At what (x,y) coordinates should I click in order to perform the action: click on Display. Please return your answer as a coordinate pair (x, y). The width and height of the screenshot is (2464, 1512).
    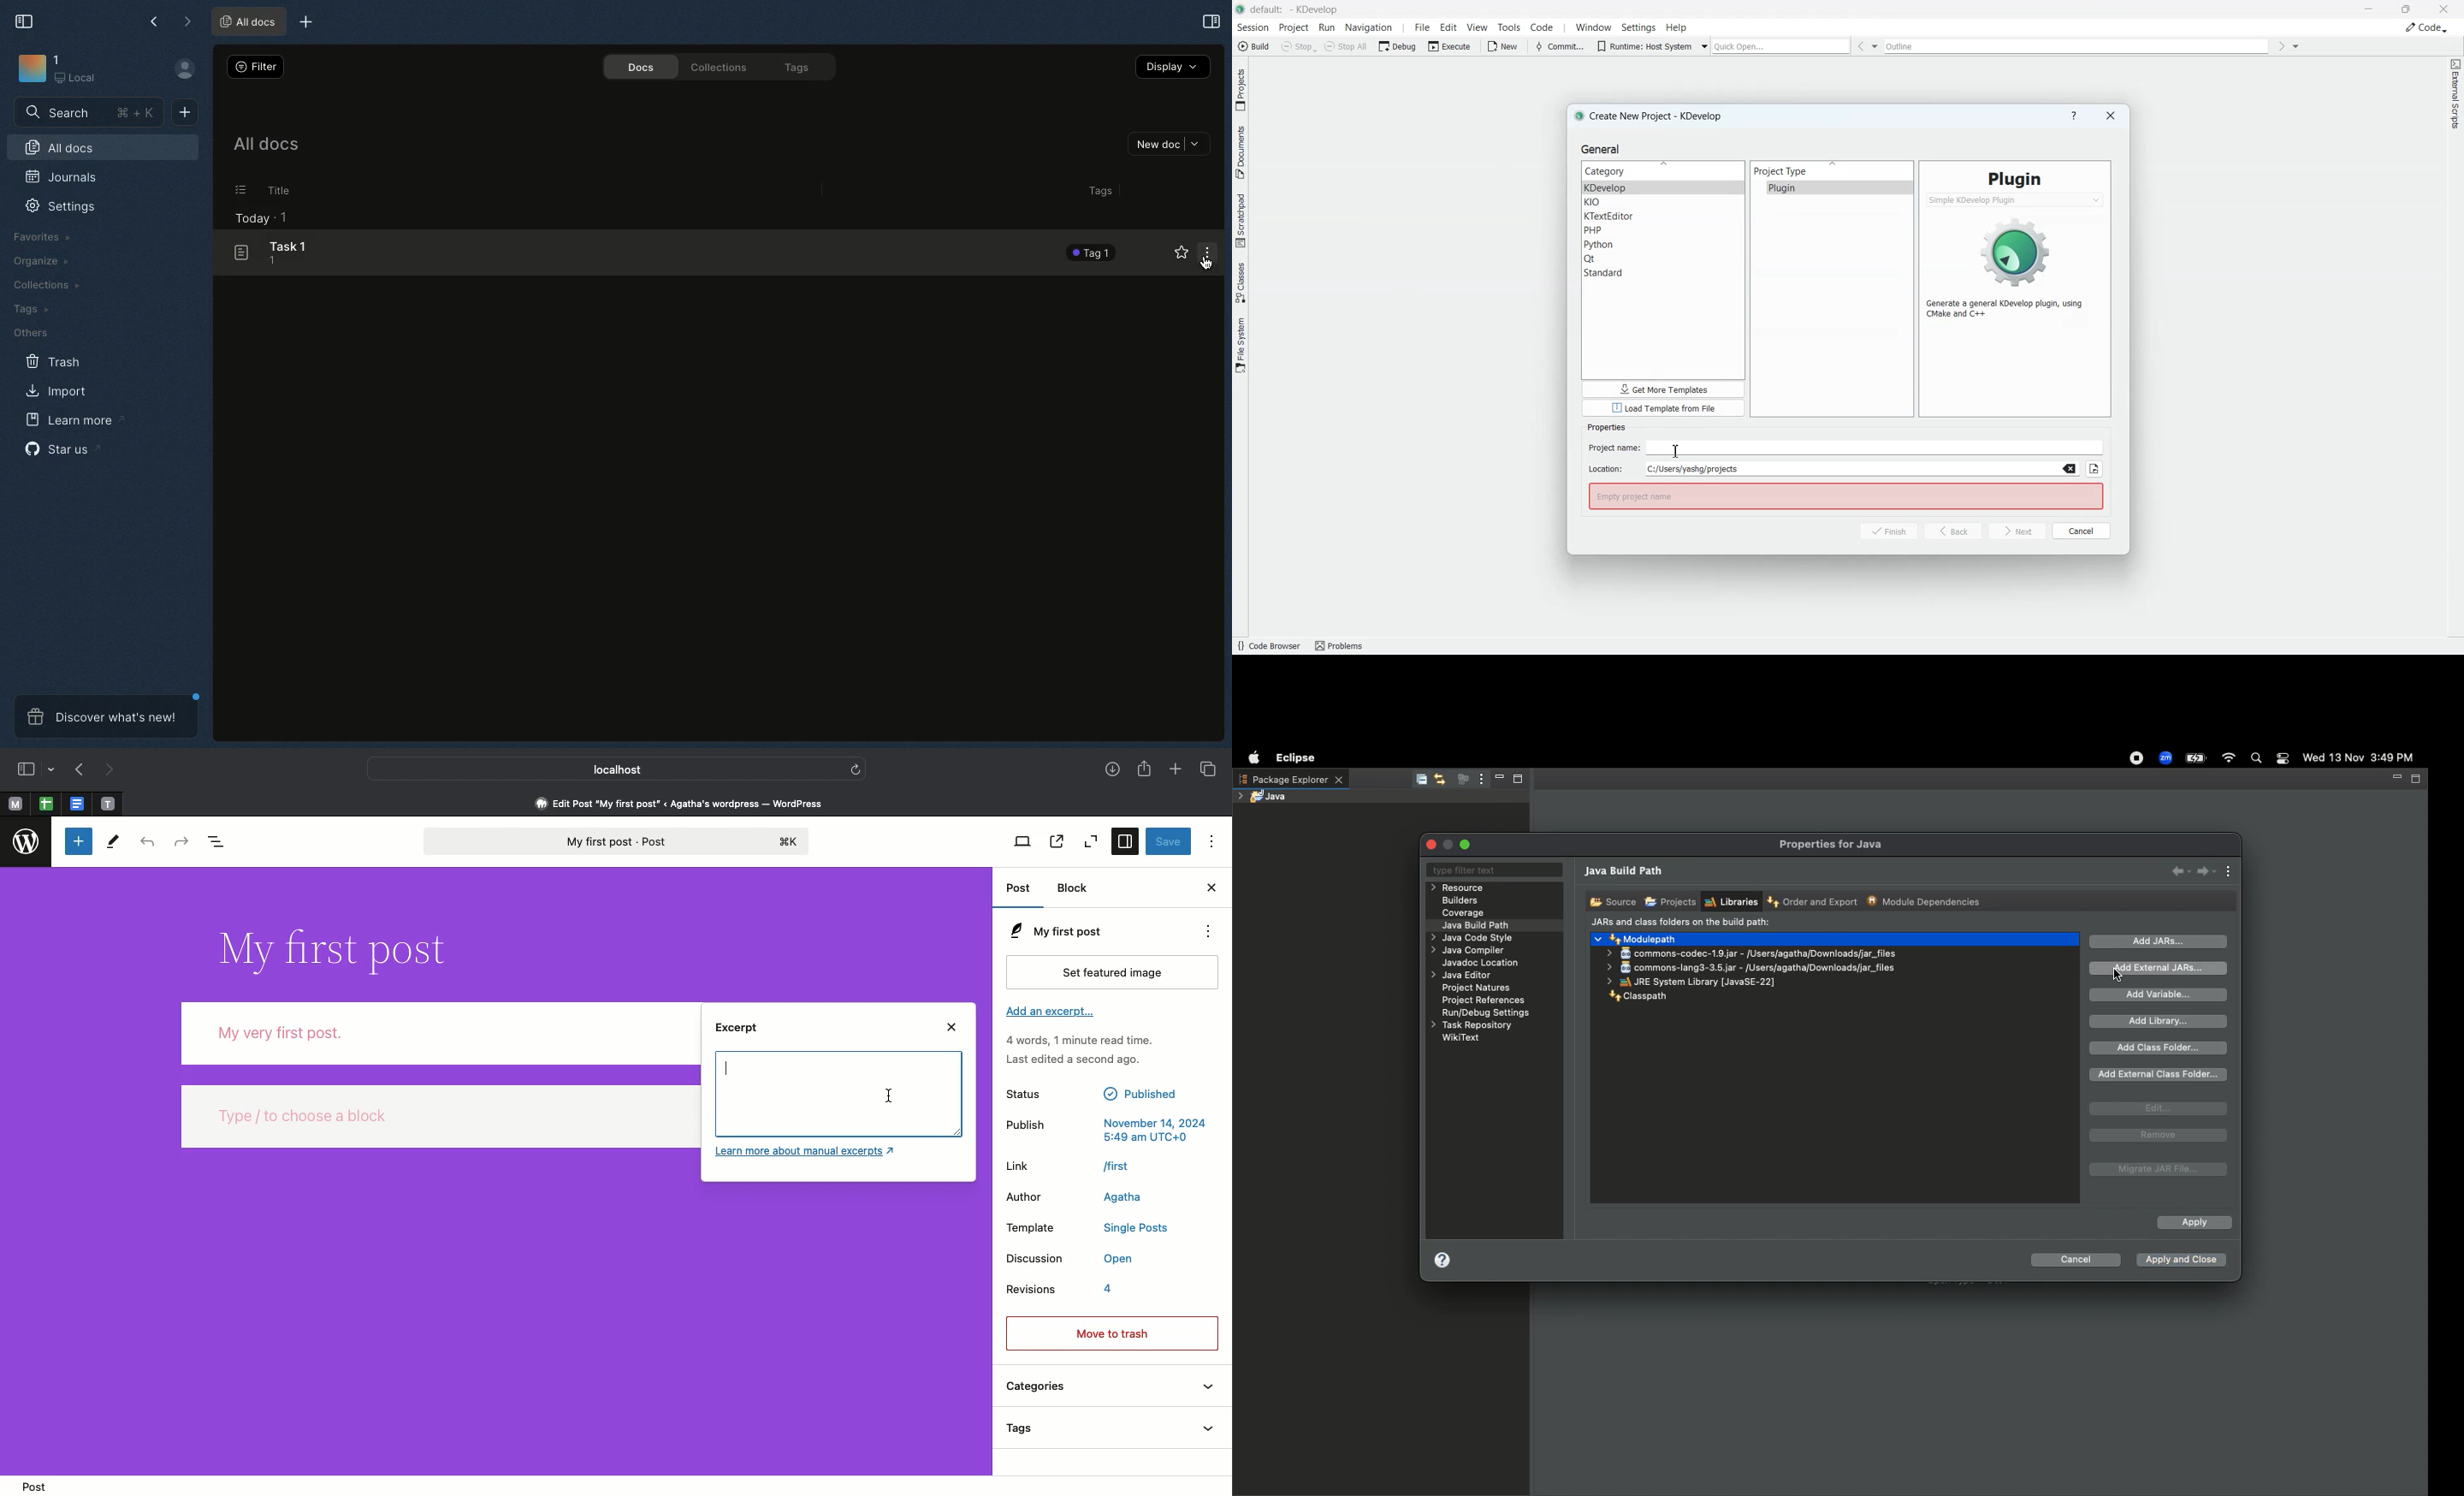
    Looking at the image, I should click on (1165, 68).